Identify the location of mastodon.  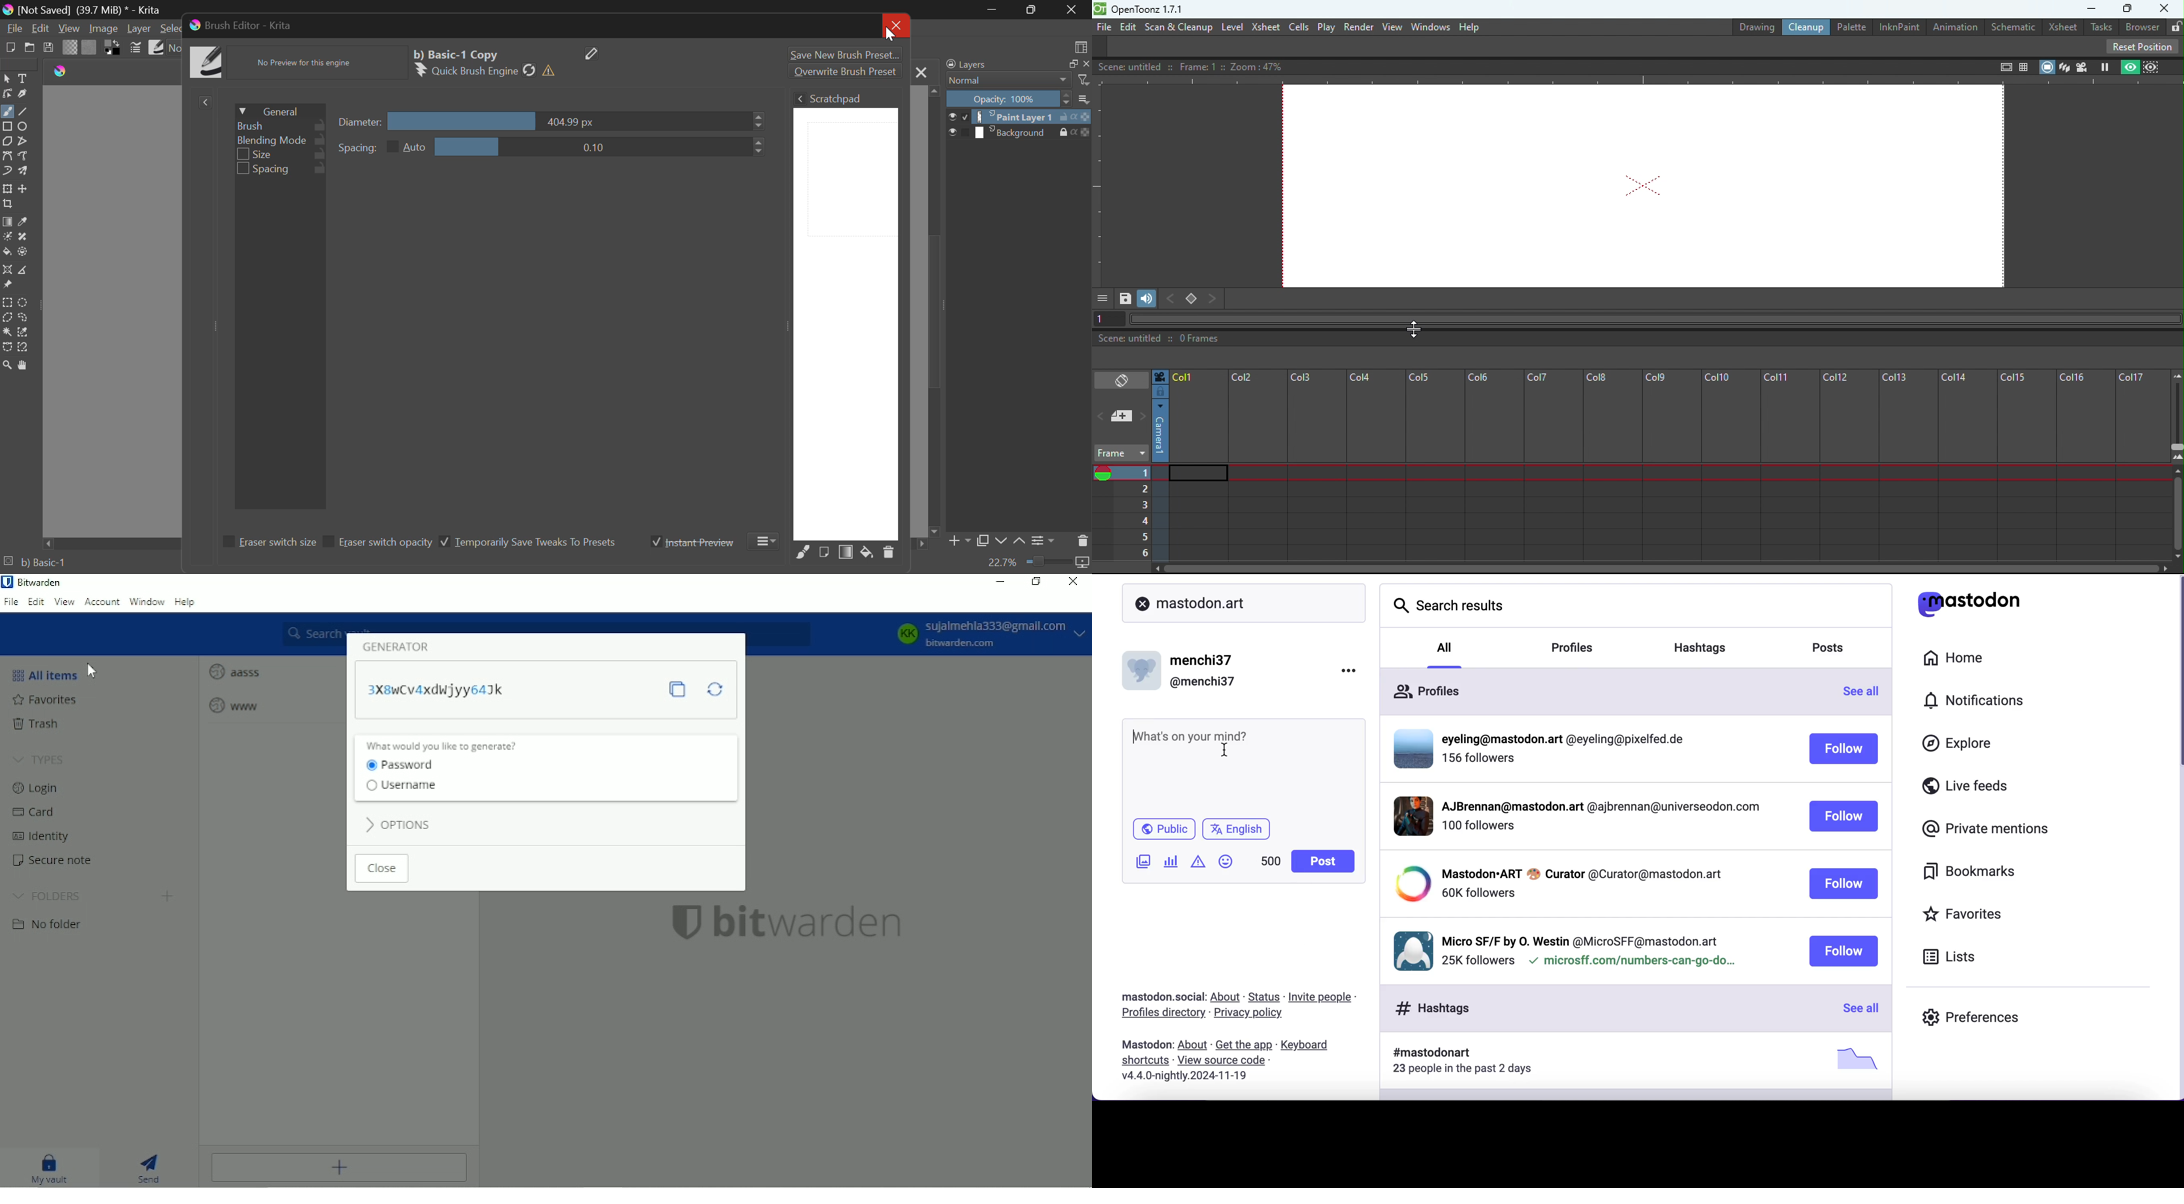
(1143, 1045).